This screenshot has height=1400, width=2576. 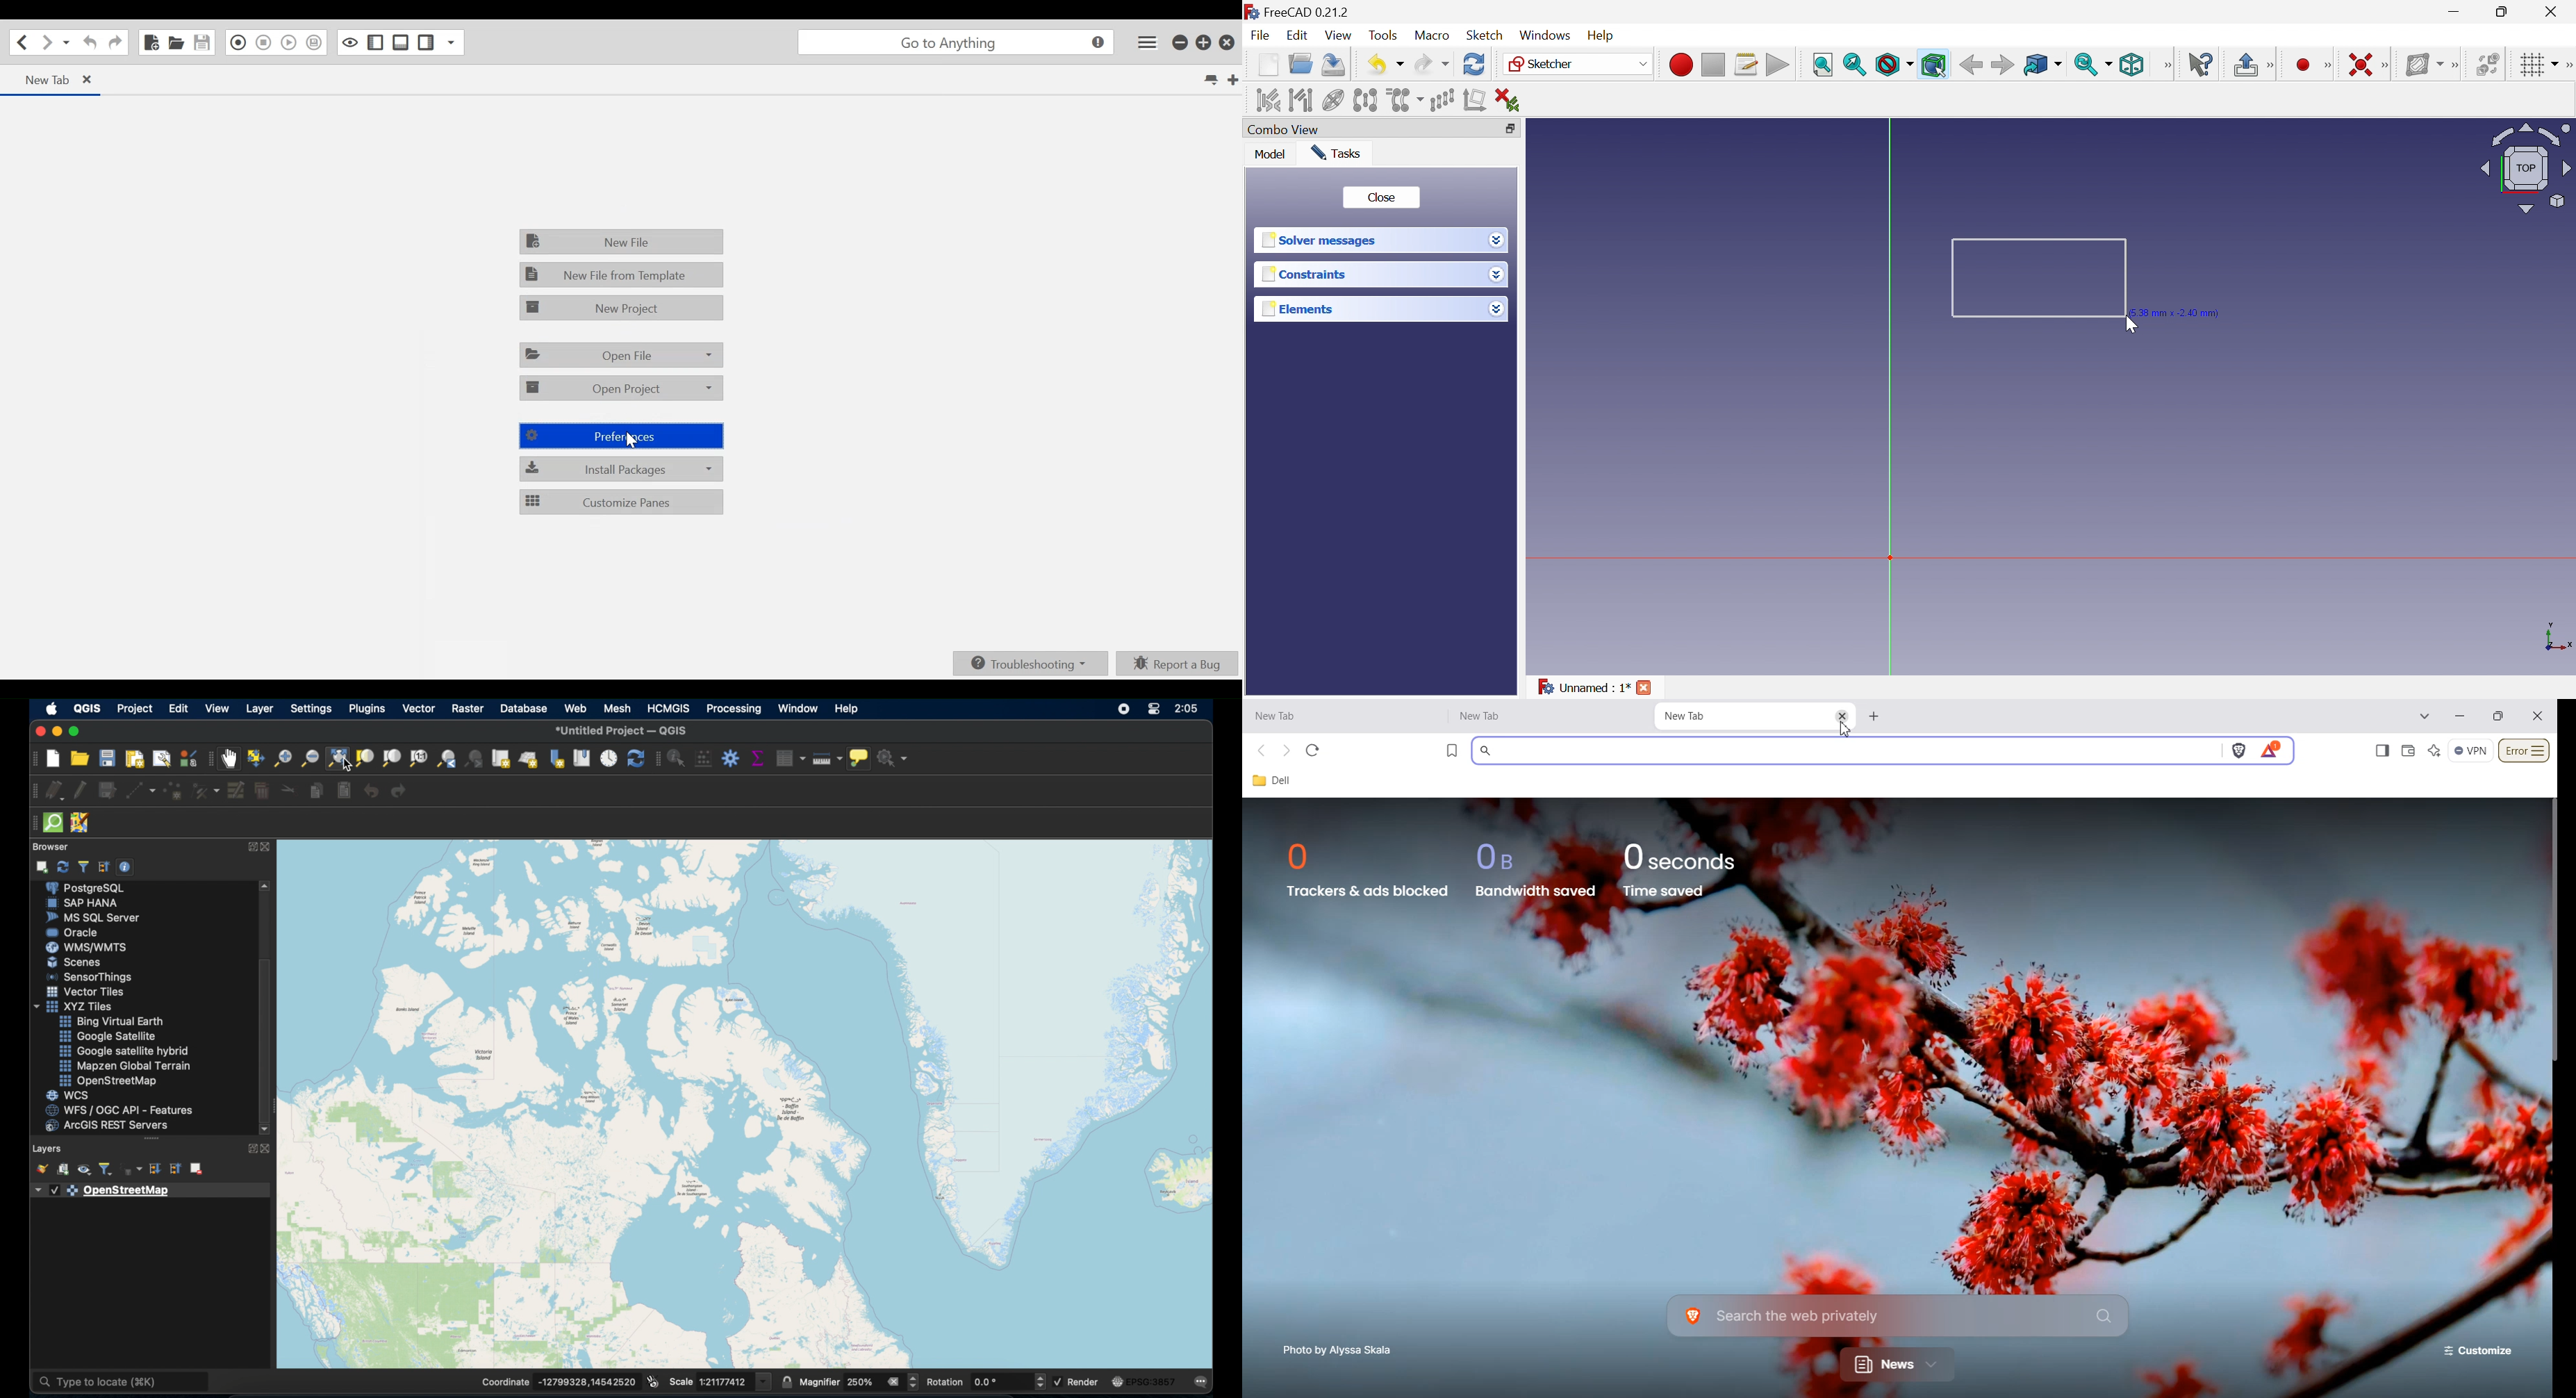 What do you see at coordinates (2386, 64) in the screenshot?
I see `Sketcher constraints` at bounding box center [2386, 64].